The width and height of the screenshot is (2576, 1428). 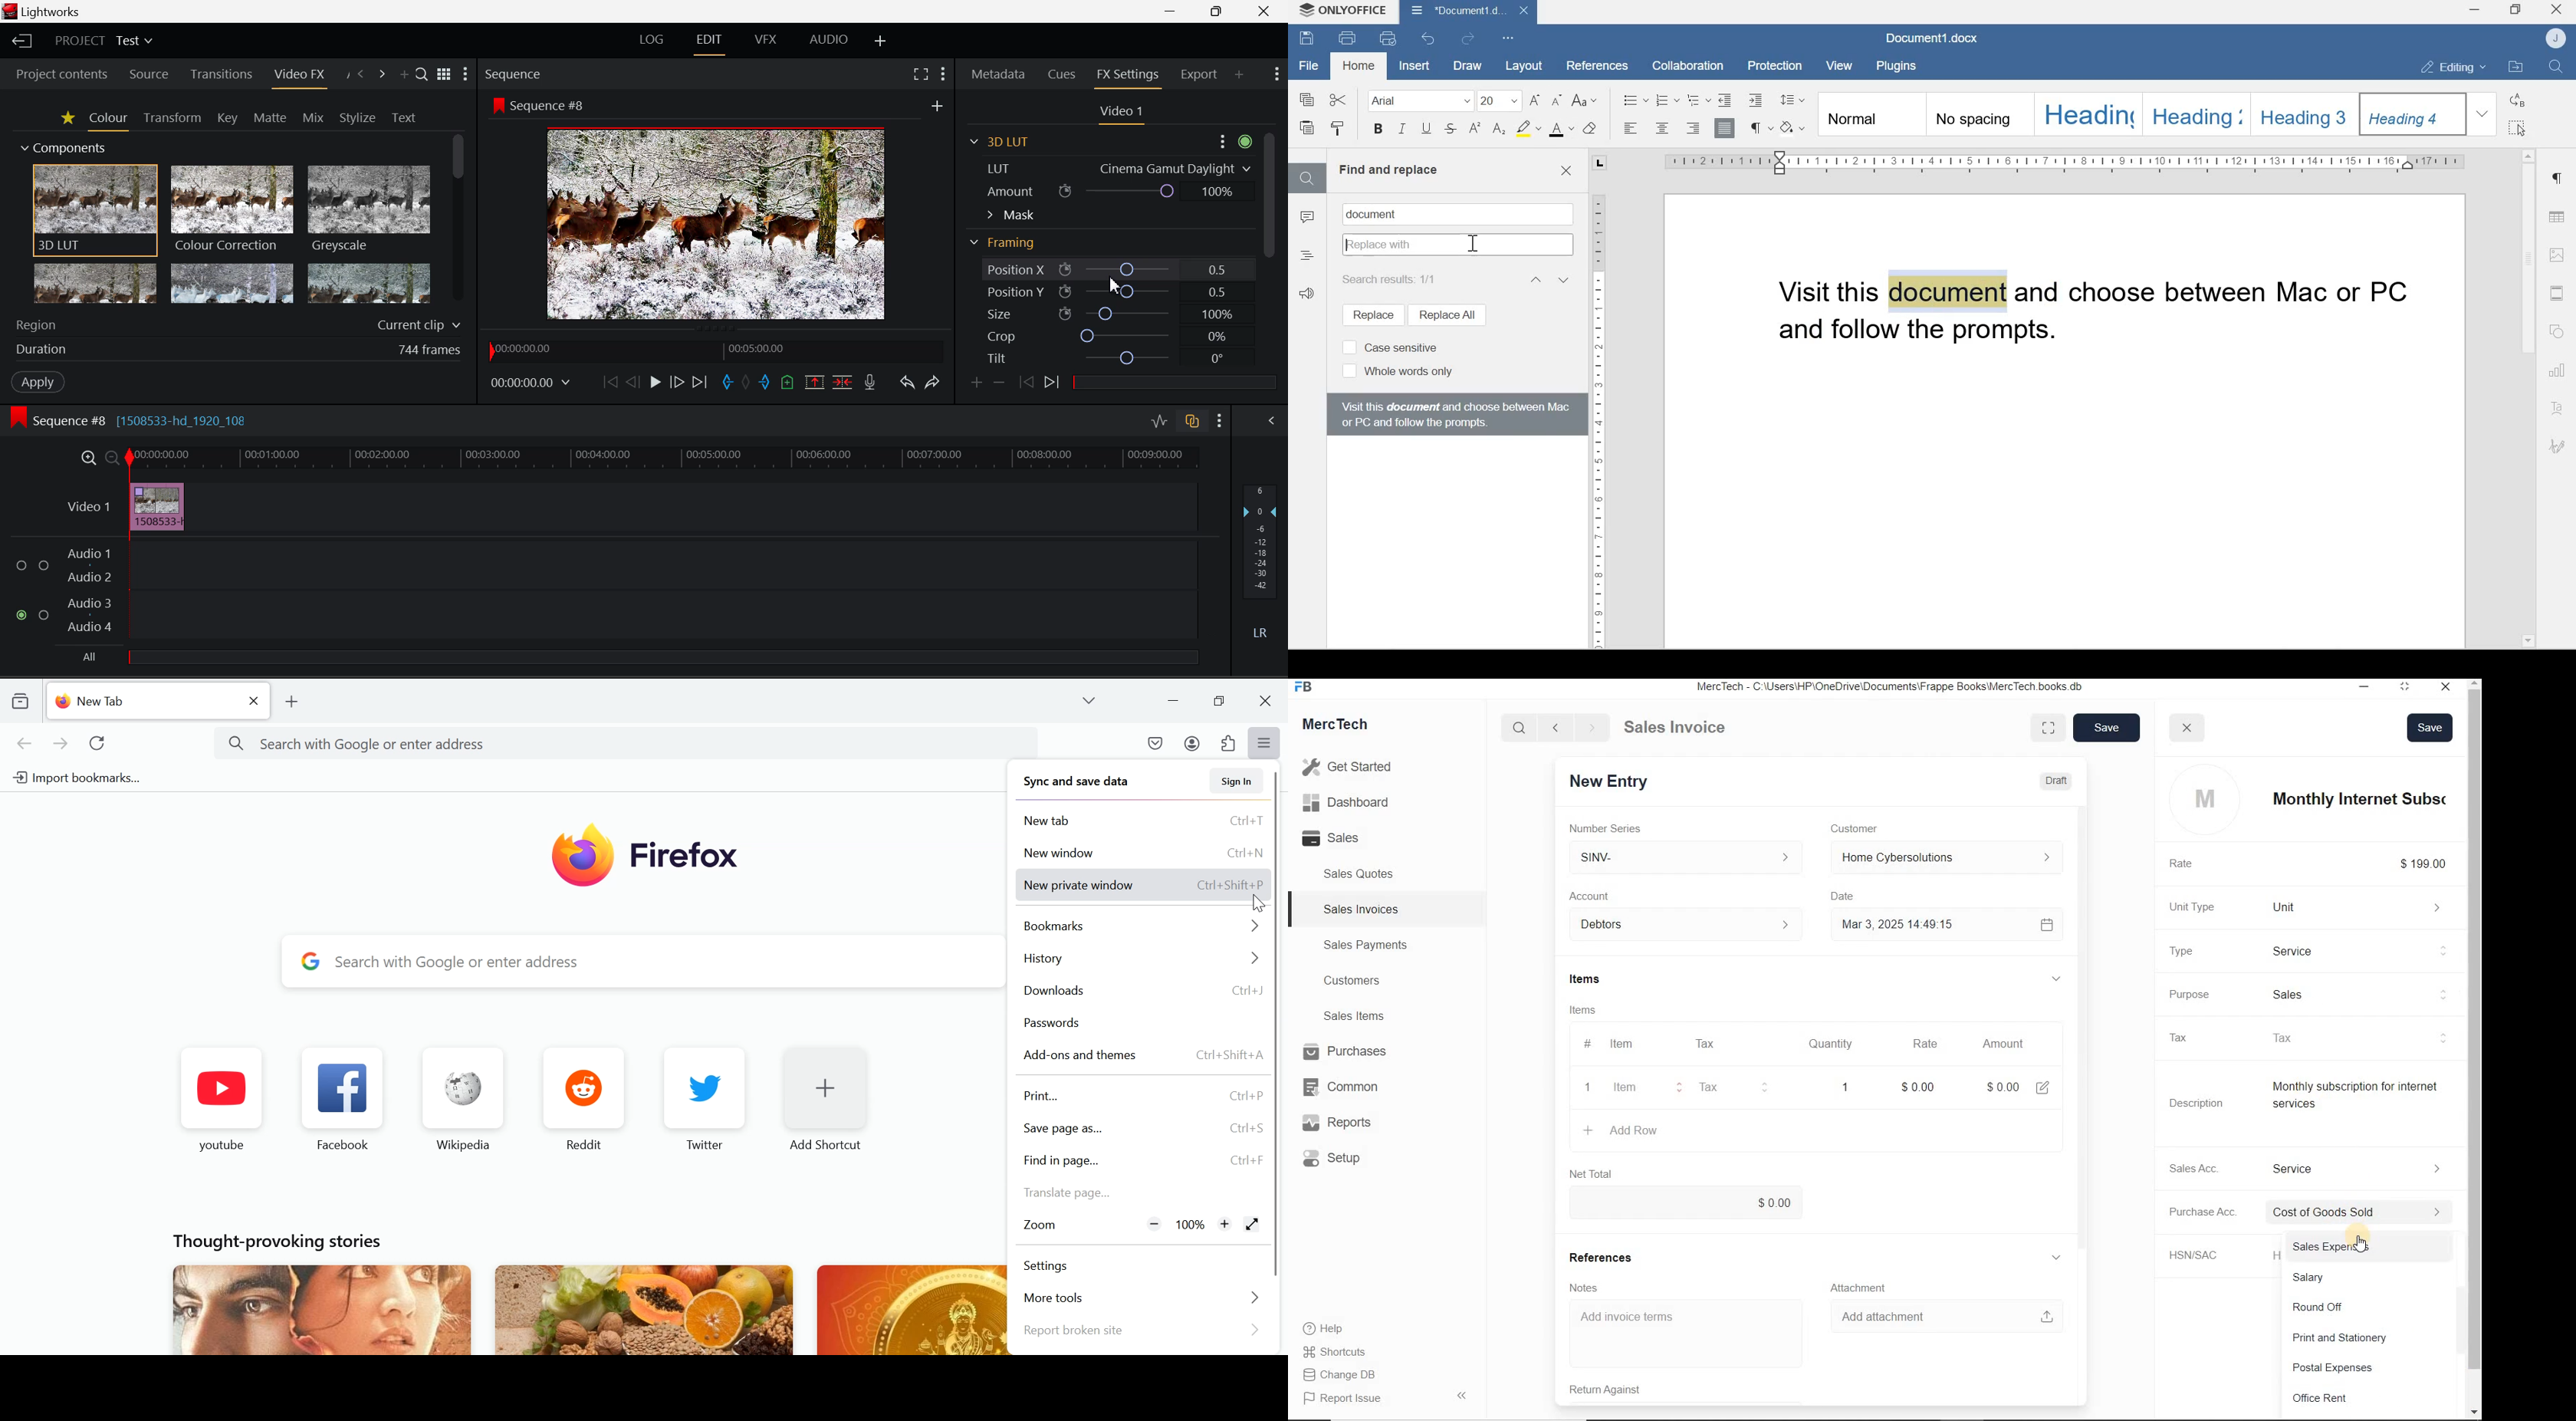 What do you see at coordinates (1471, 39) in the screenshot?
I see `Redo` at bounding box center [1471, 39].